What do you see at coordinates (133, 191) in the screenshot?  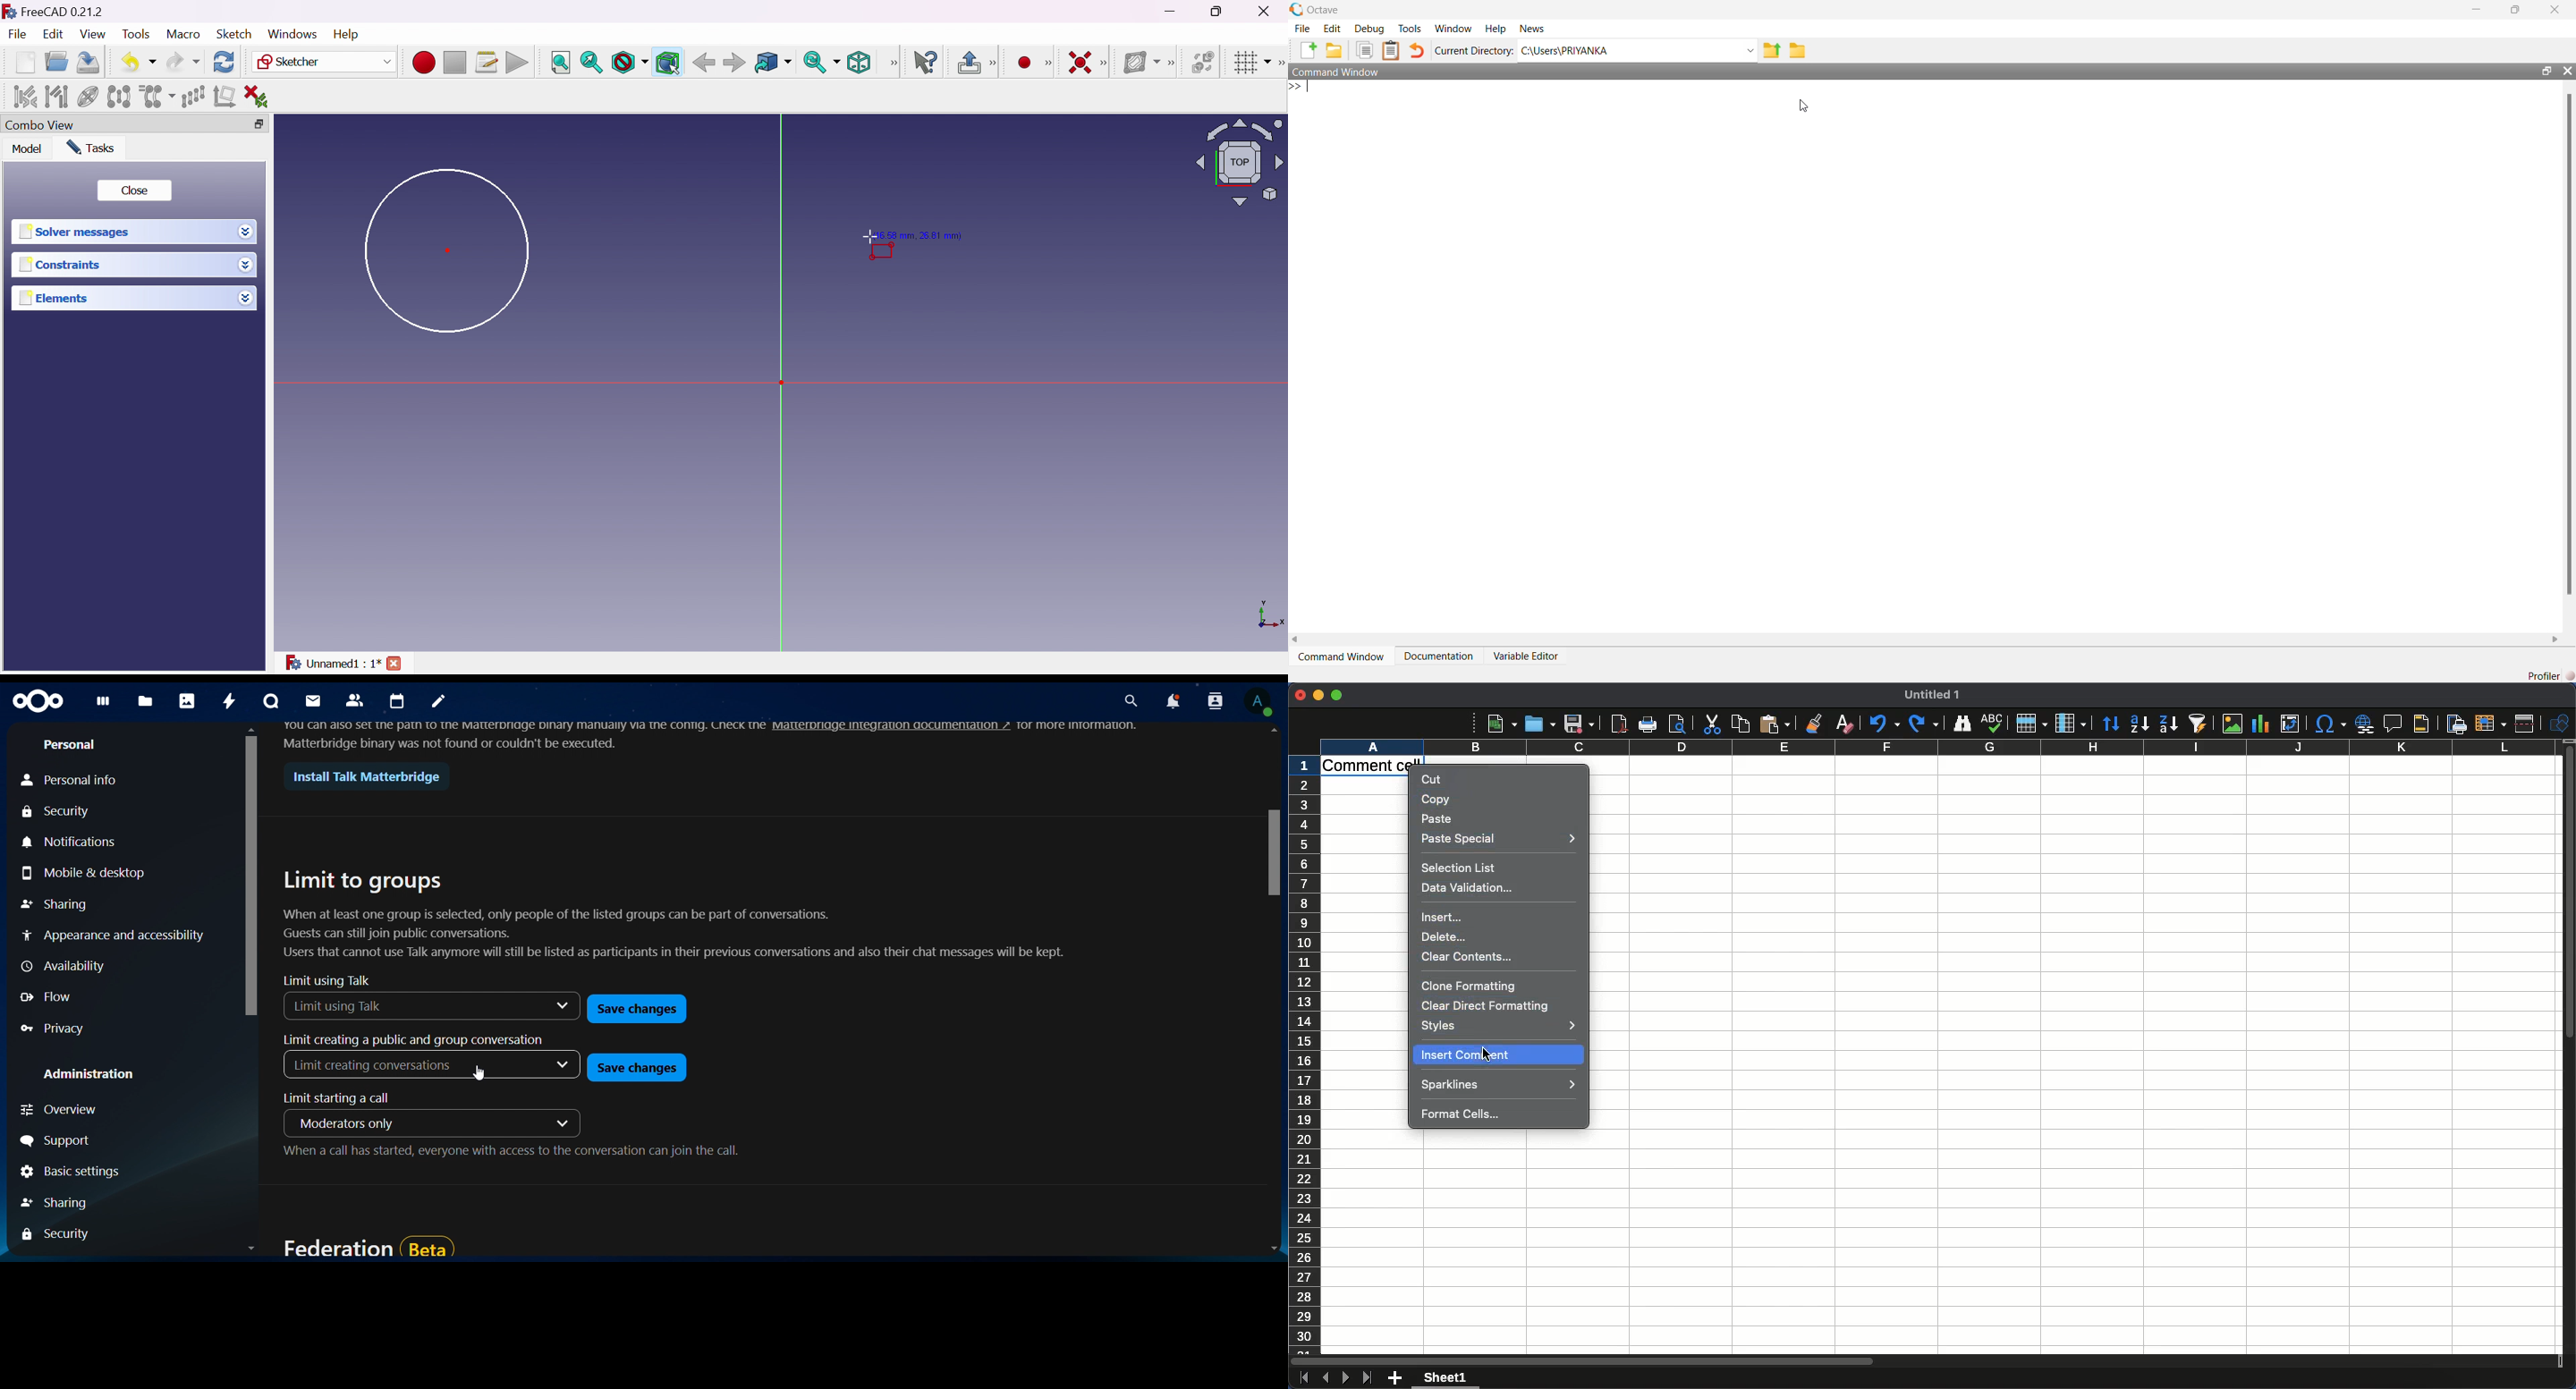 I see `Close` at bounding box center [133, 191].